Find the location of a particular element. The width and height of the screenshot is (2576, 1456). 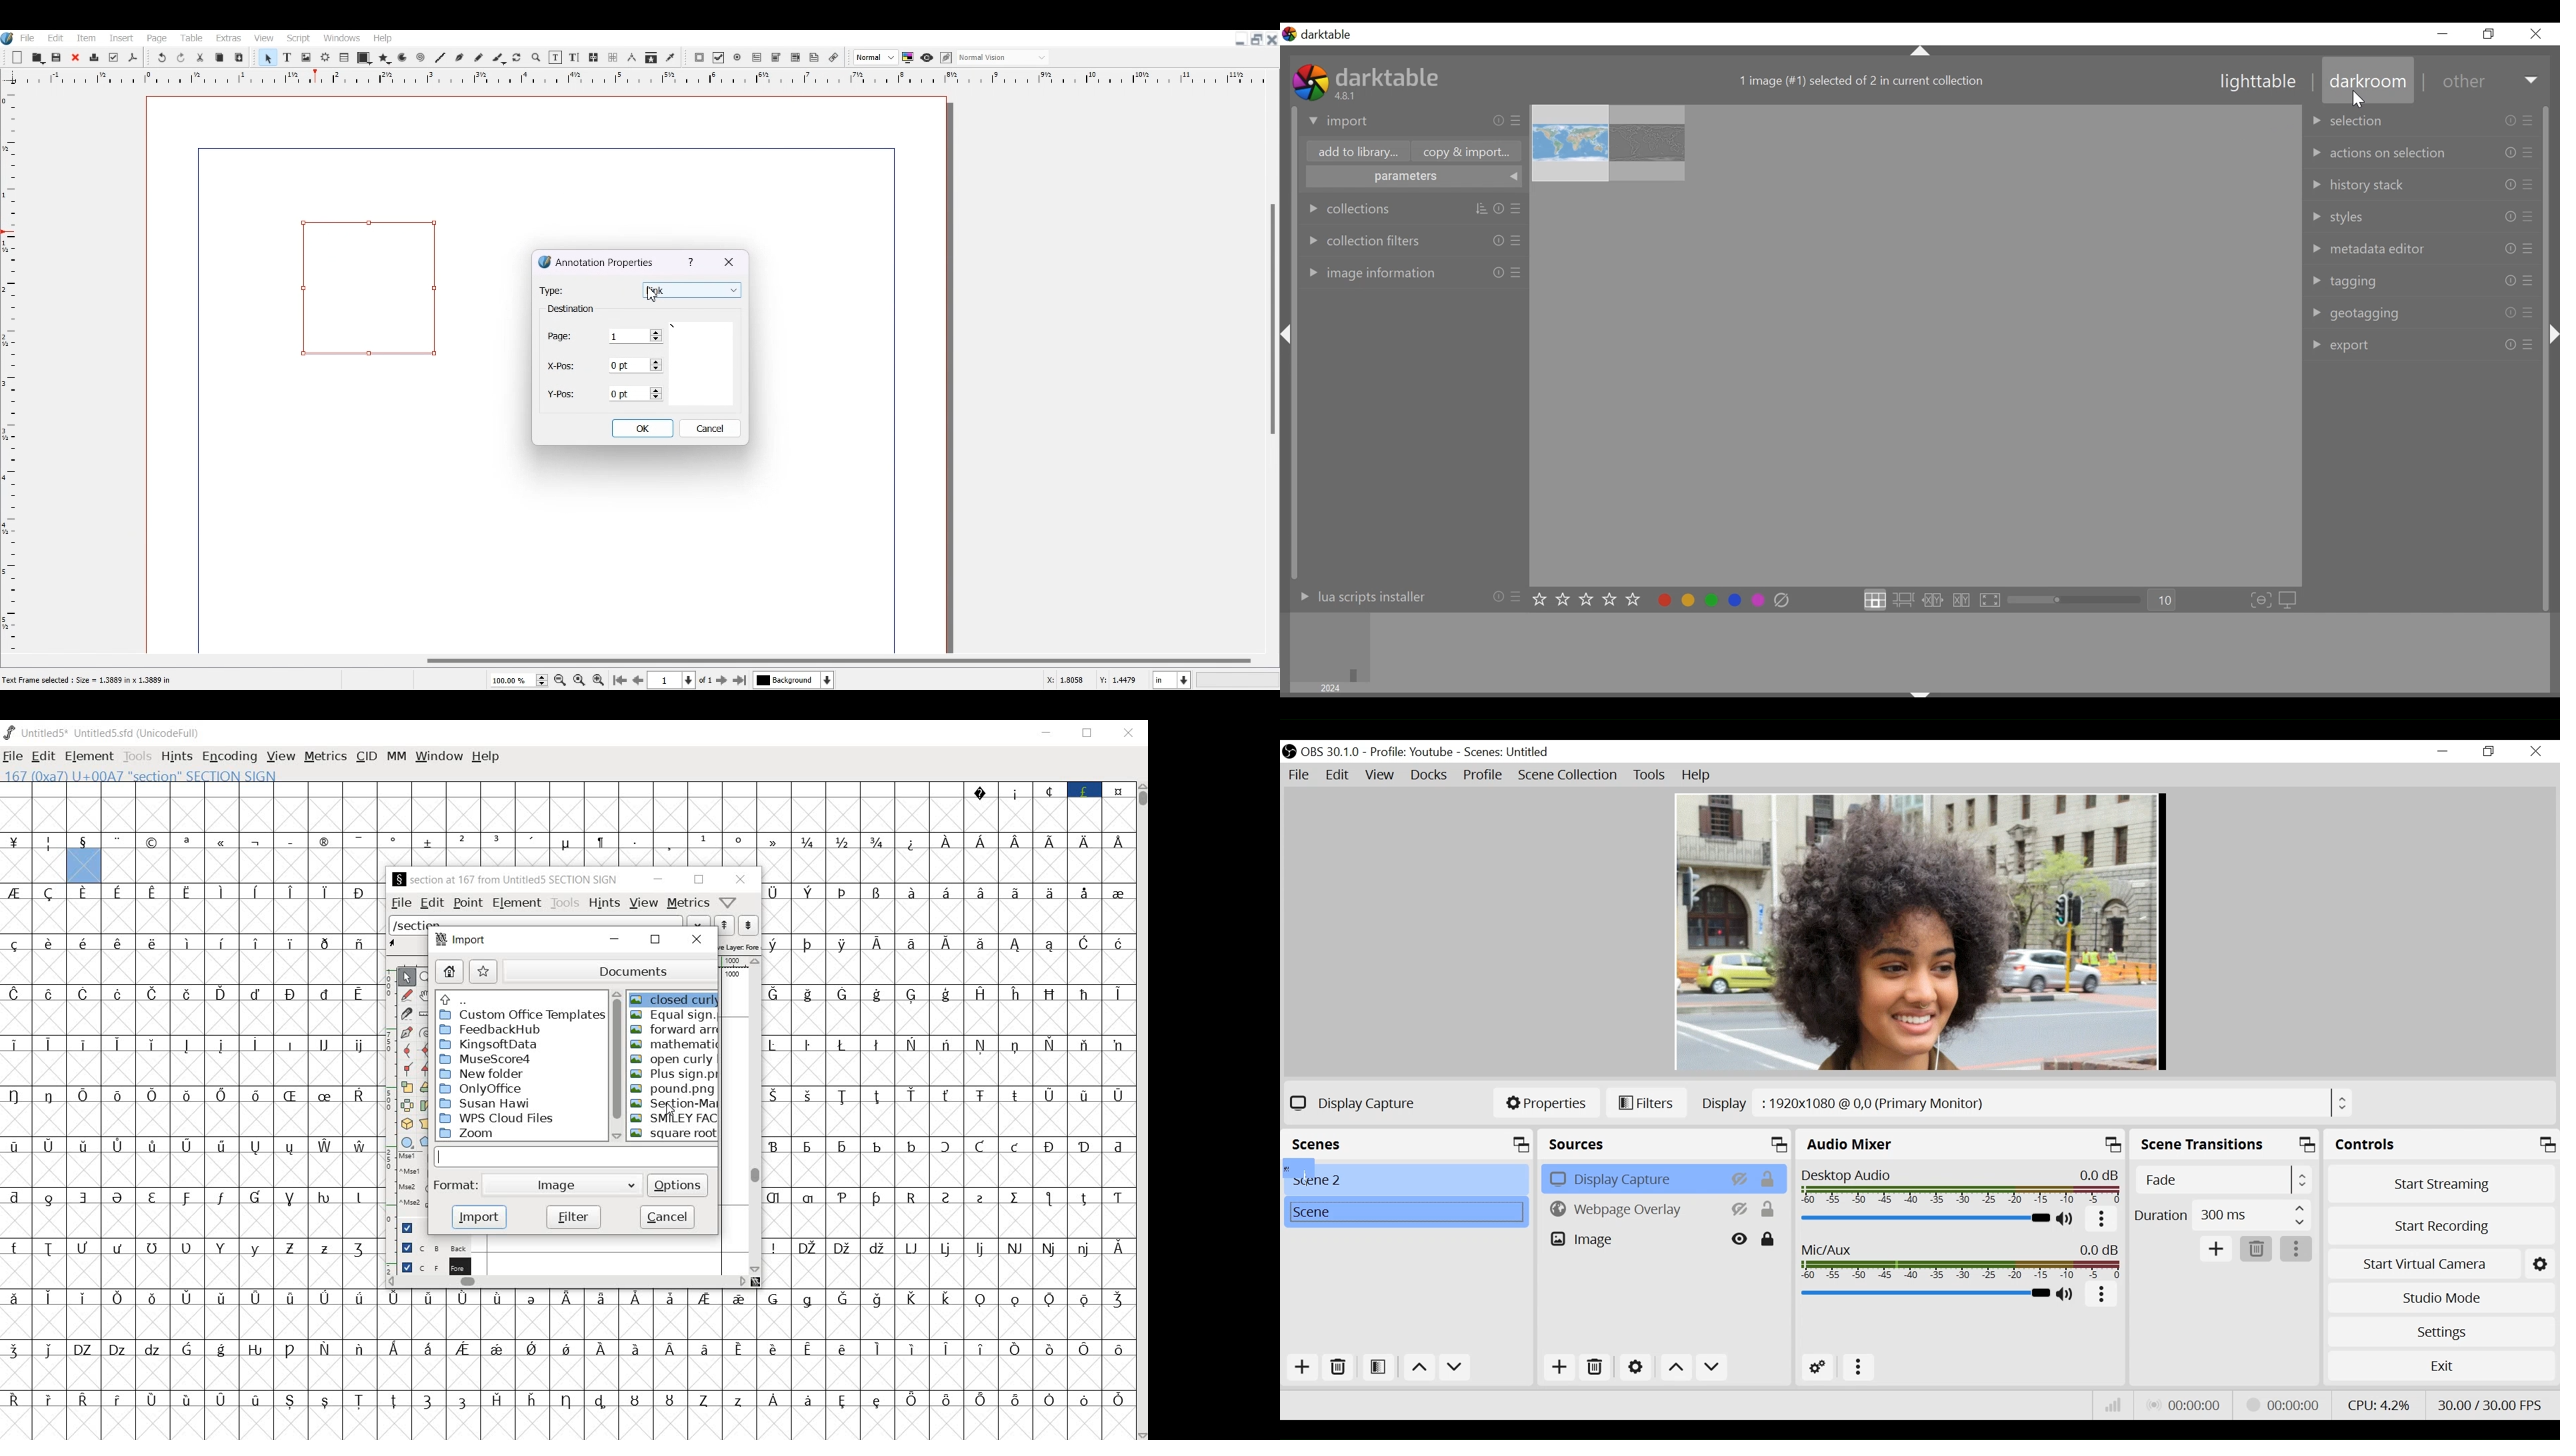

options is located at coordinates (679, 1184).